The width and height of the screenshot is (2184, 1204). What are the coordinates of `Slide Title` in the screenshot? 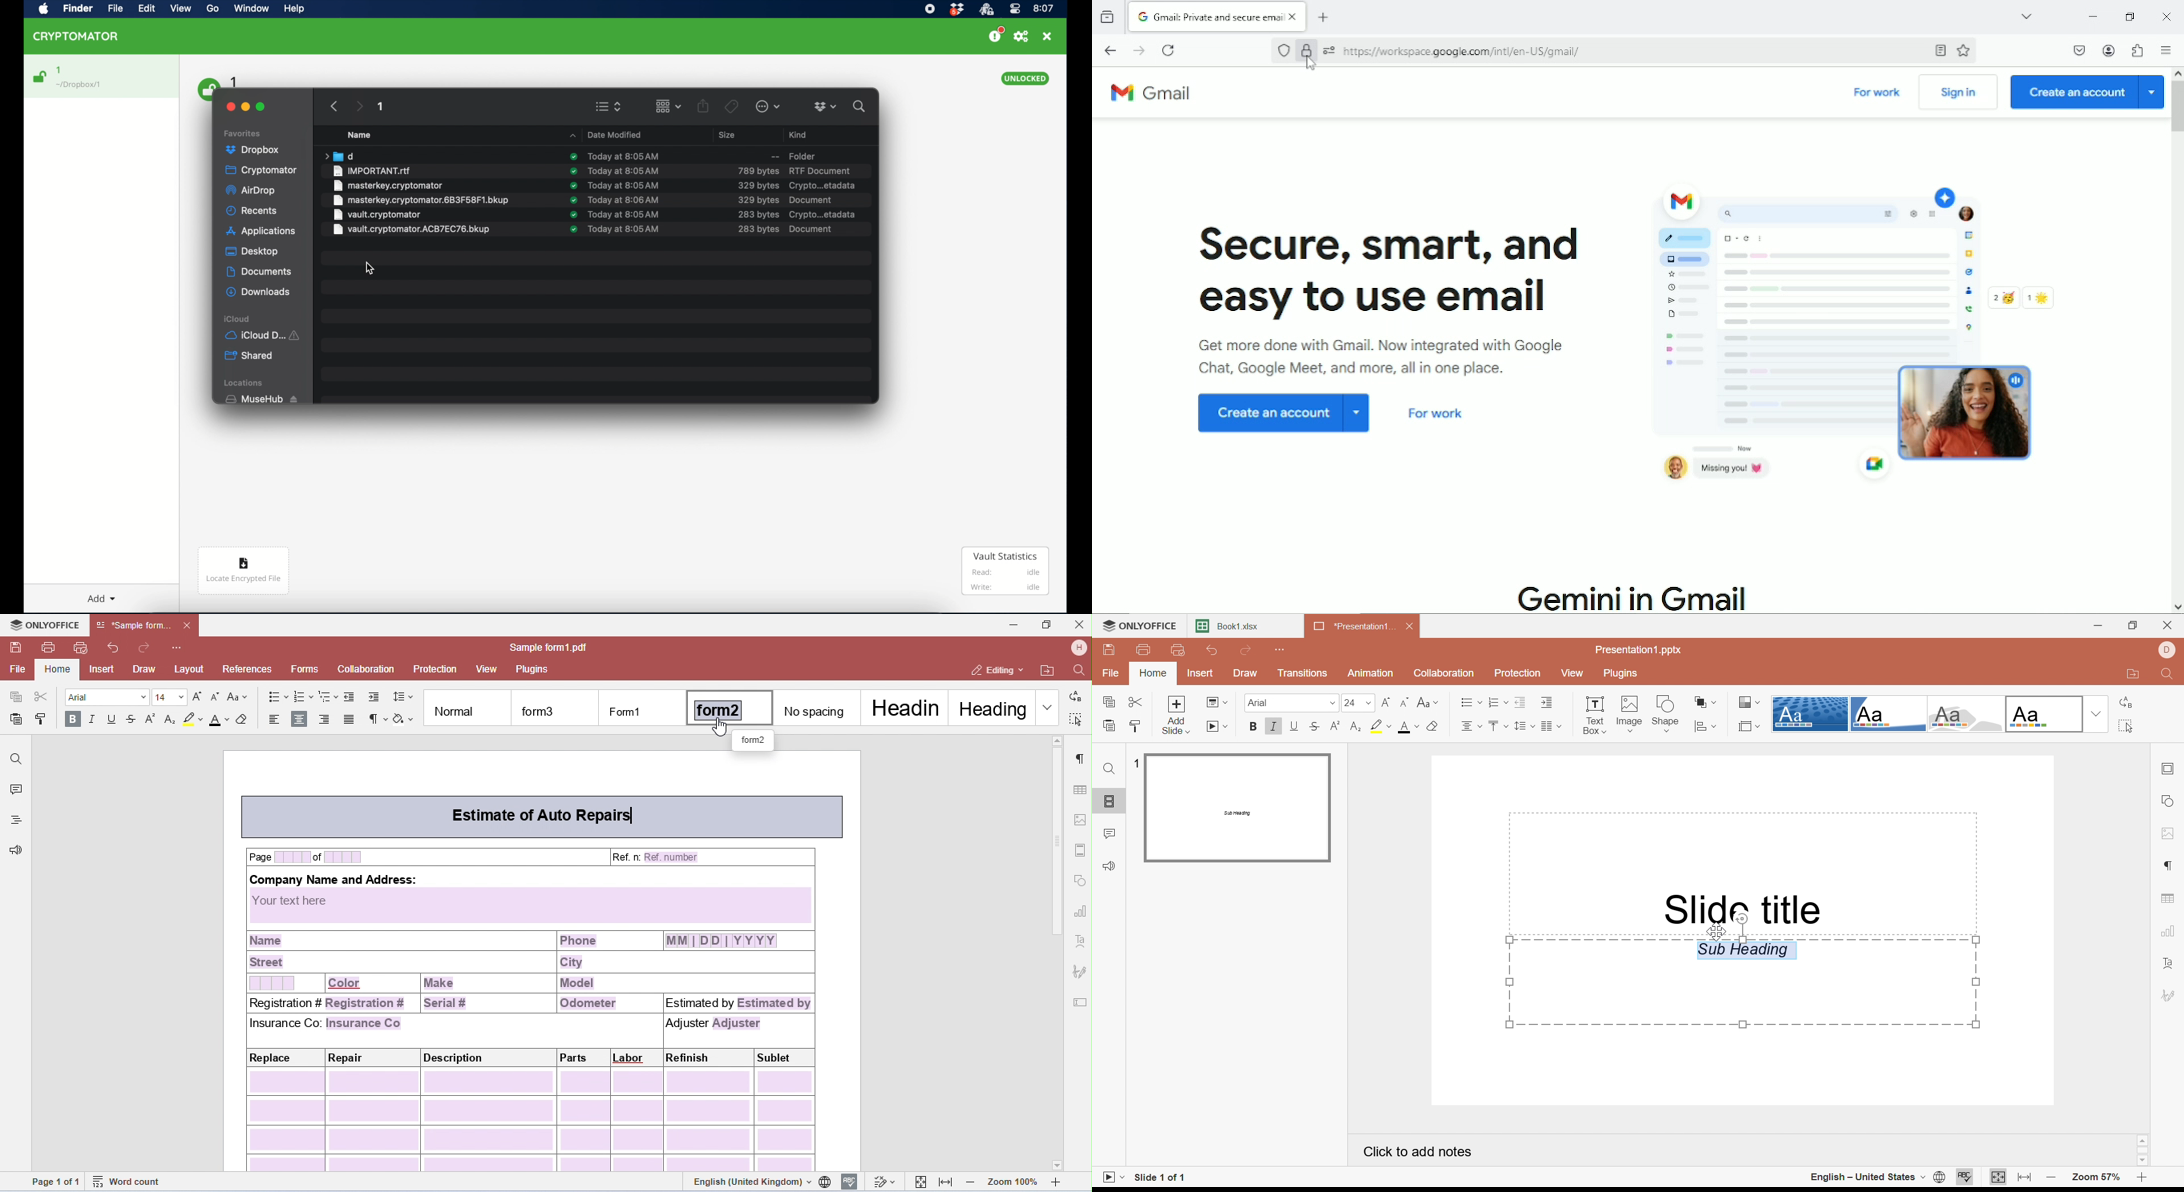 It's located at (1736, 907).